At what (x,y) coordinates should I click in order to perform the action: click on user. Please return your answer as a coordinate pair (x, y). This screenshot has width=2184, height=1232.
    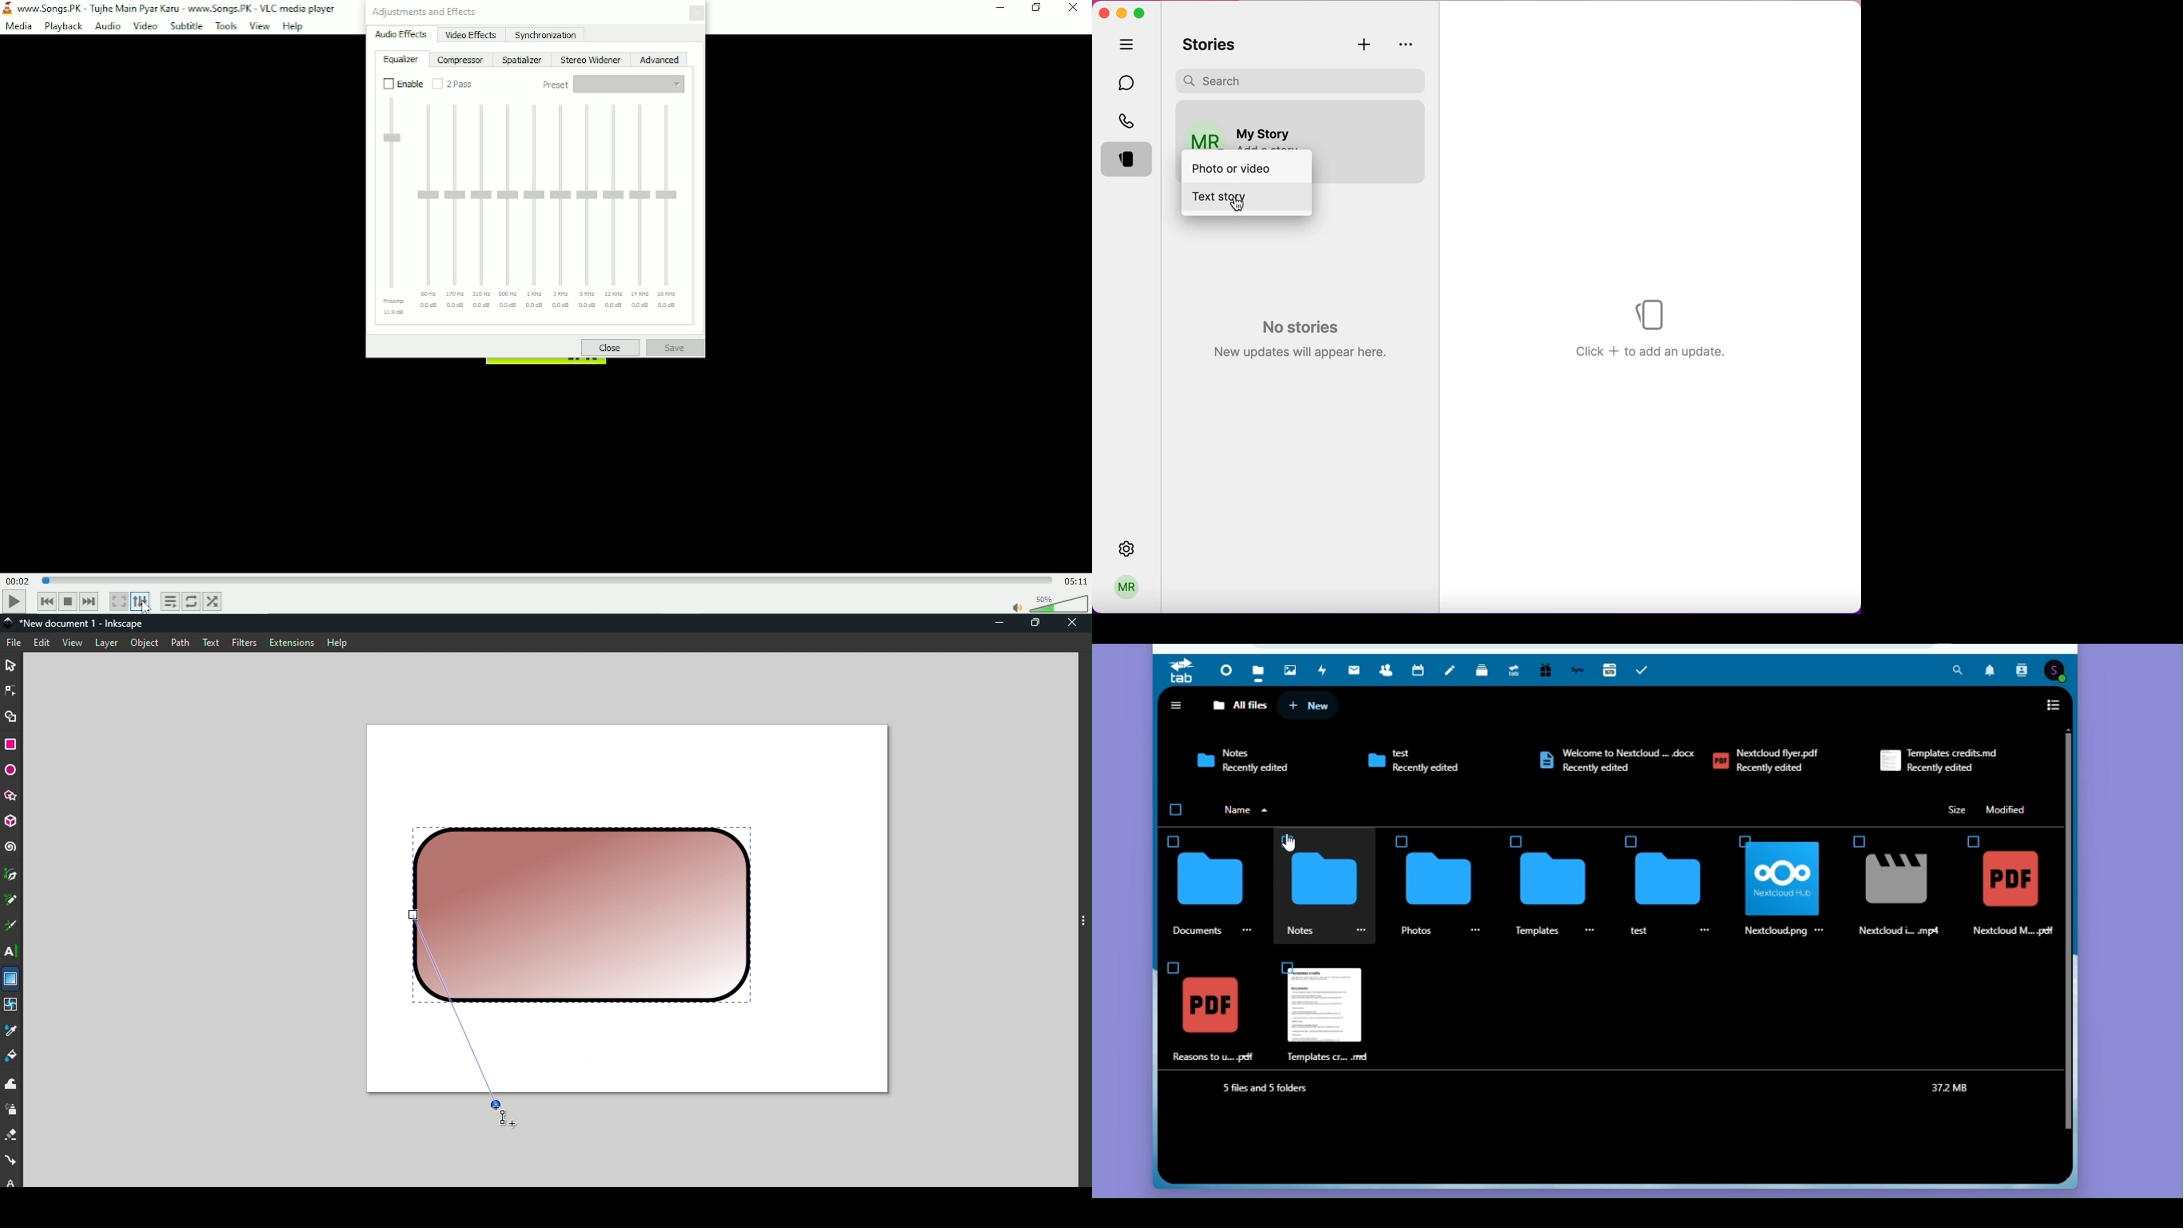
    Looking at the image, I should click on (1130, 585).